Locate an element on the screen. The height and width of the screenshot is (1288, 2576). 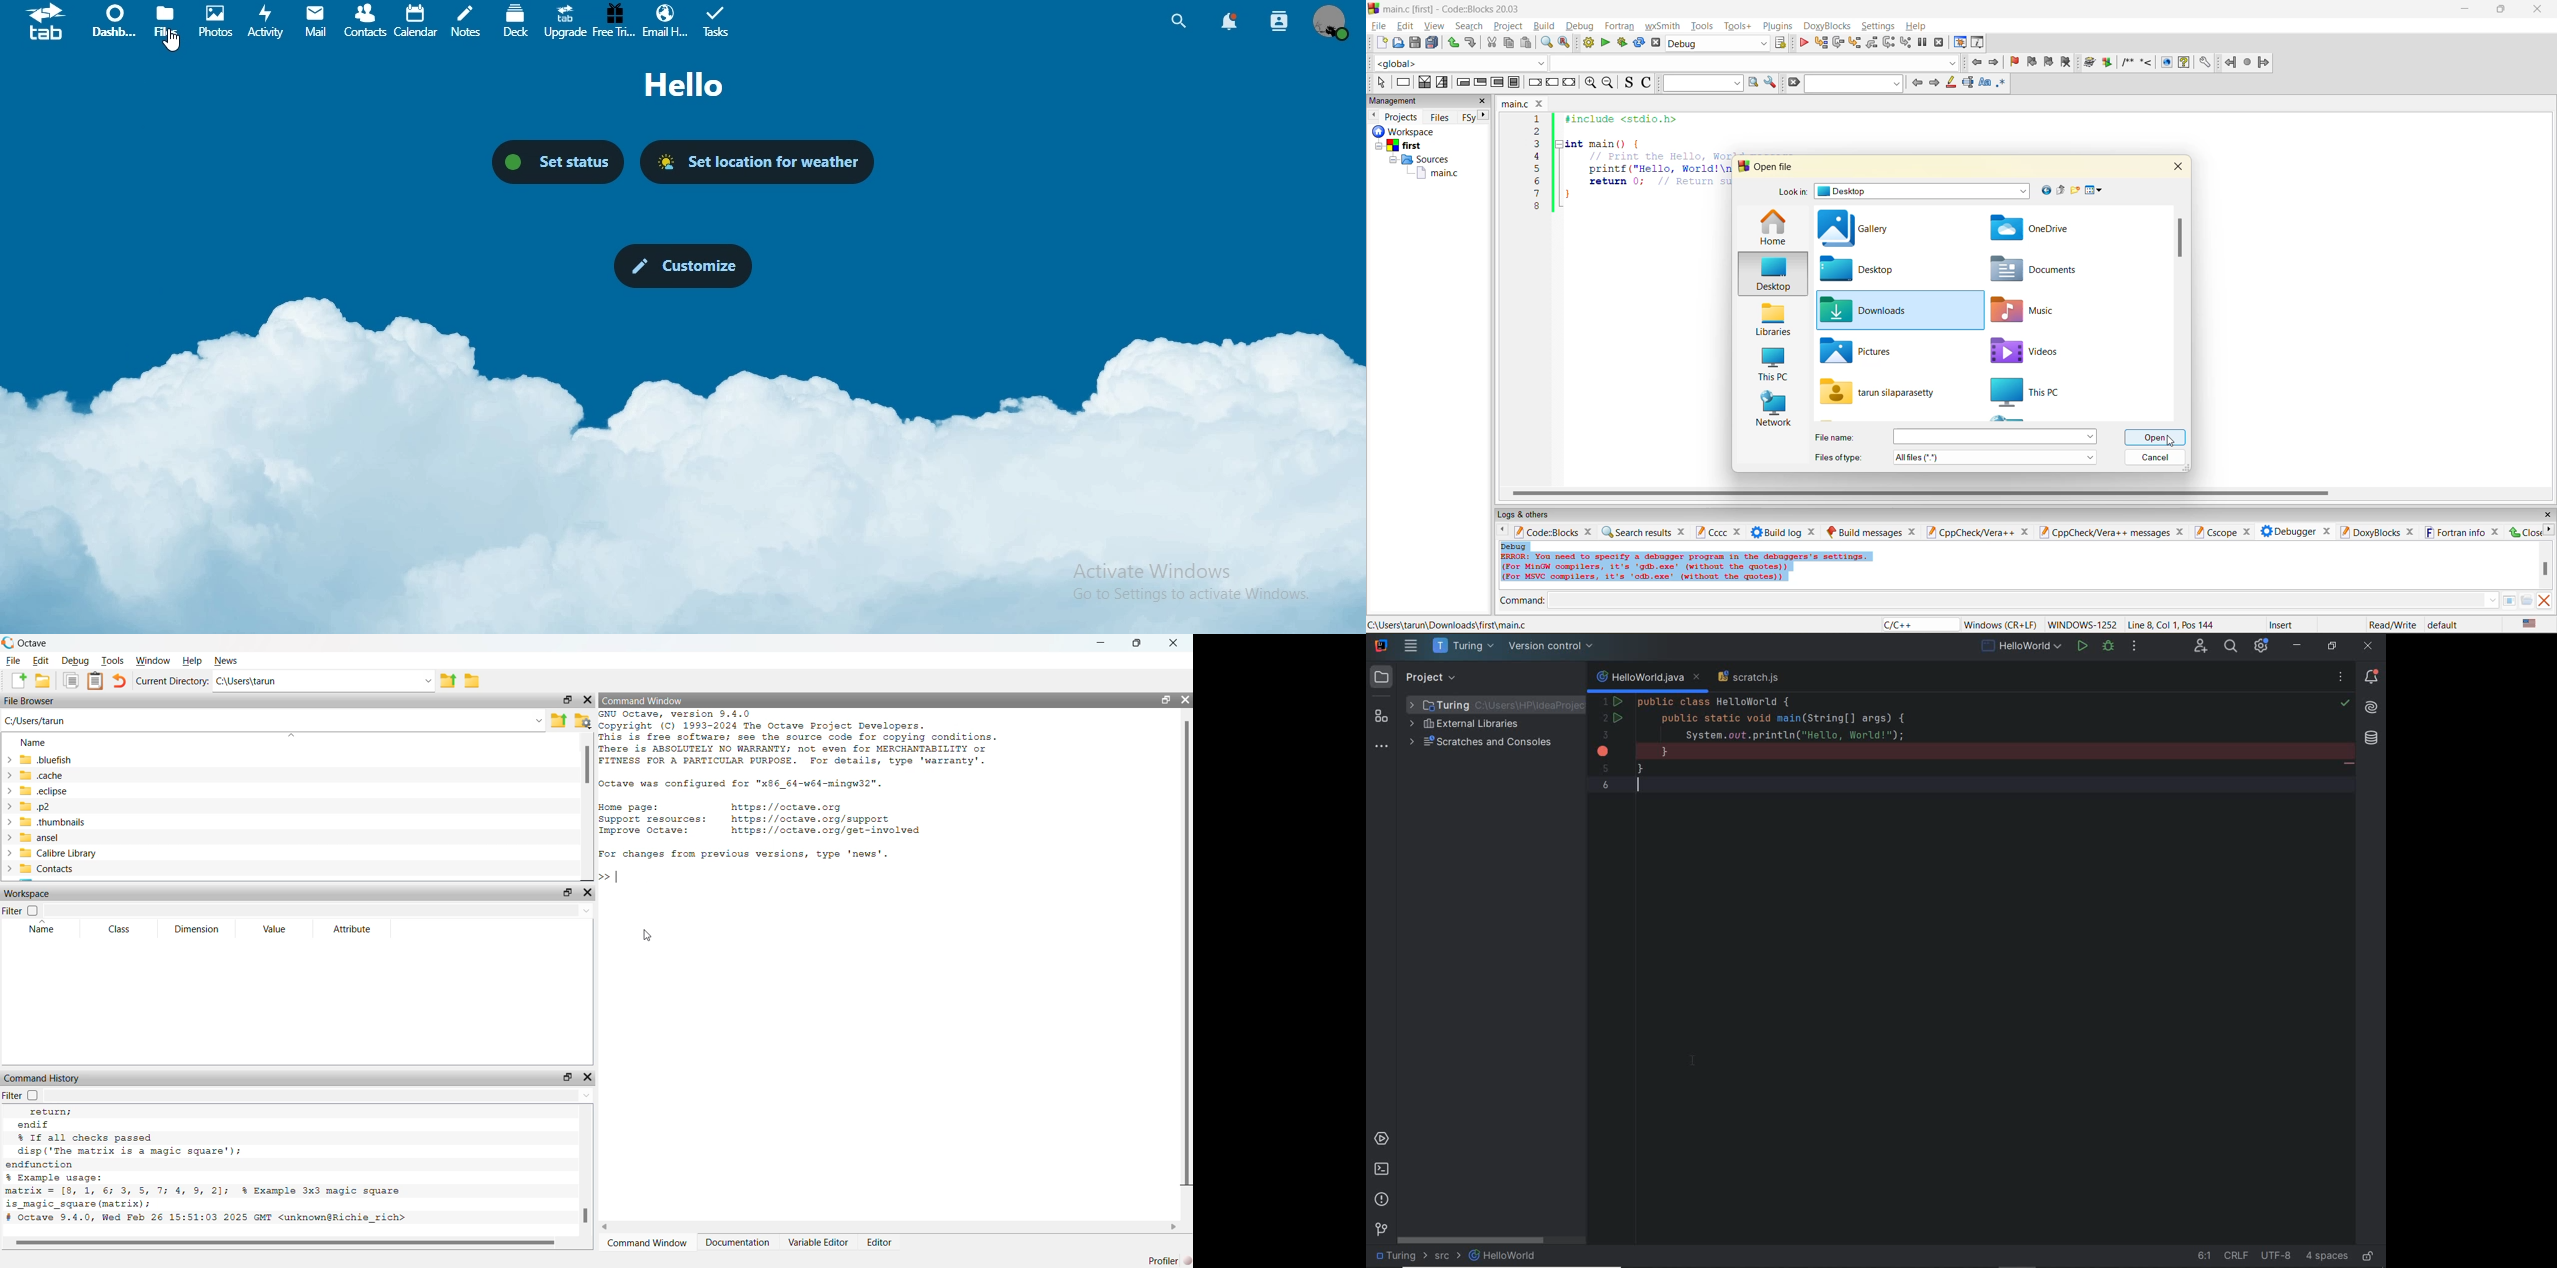
create new folder is located at coordinates (2076, 190).